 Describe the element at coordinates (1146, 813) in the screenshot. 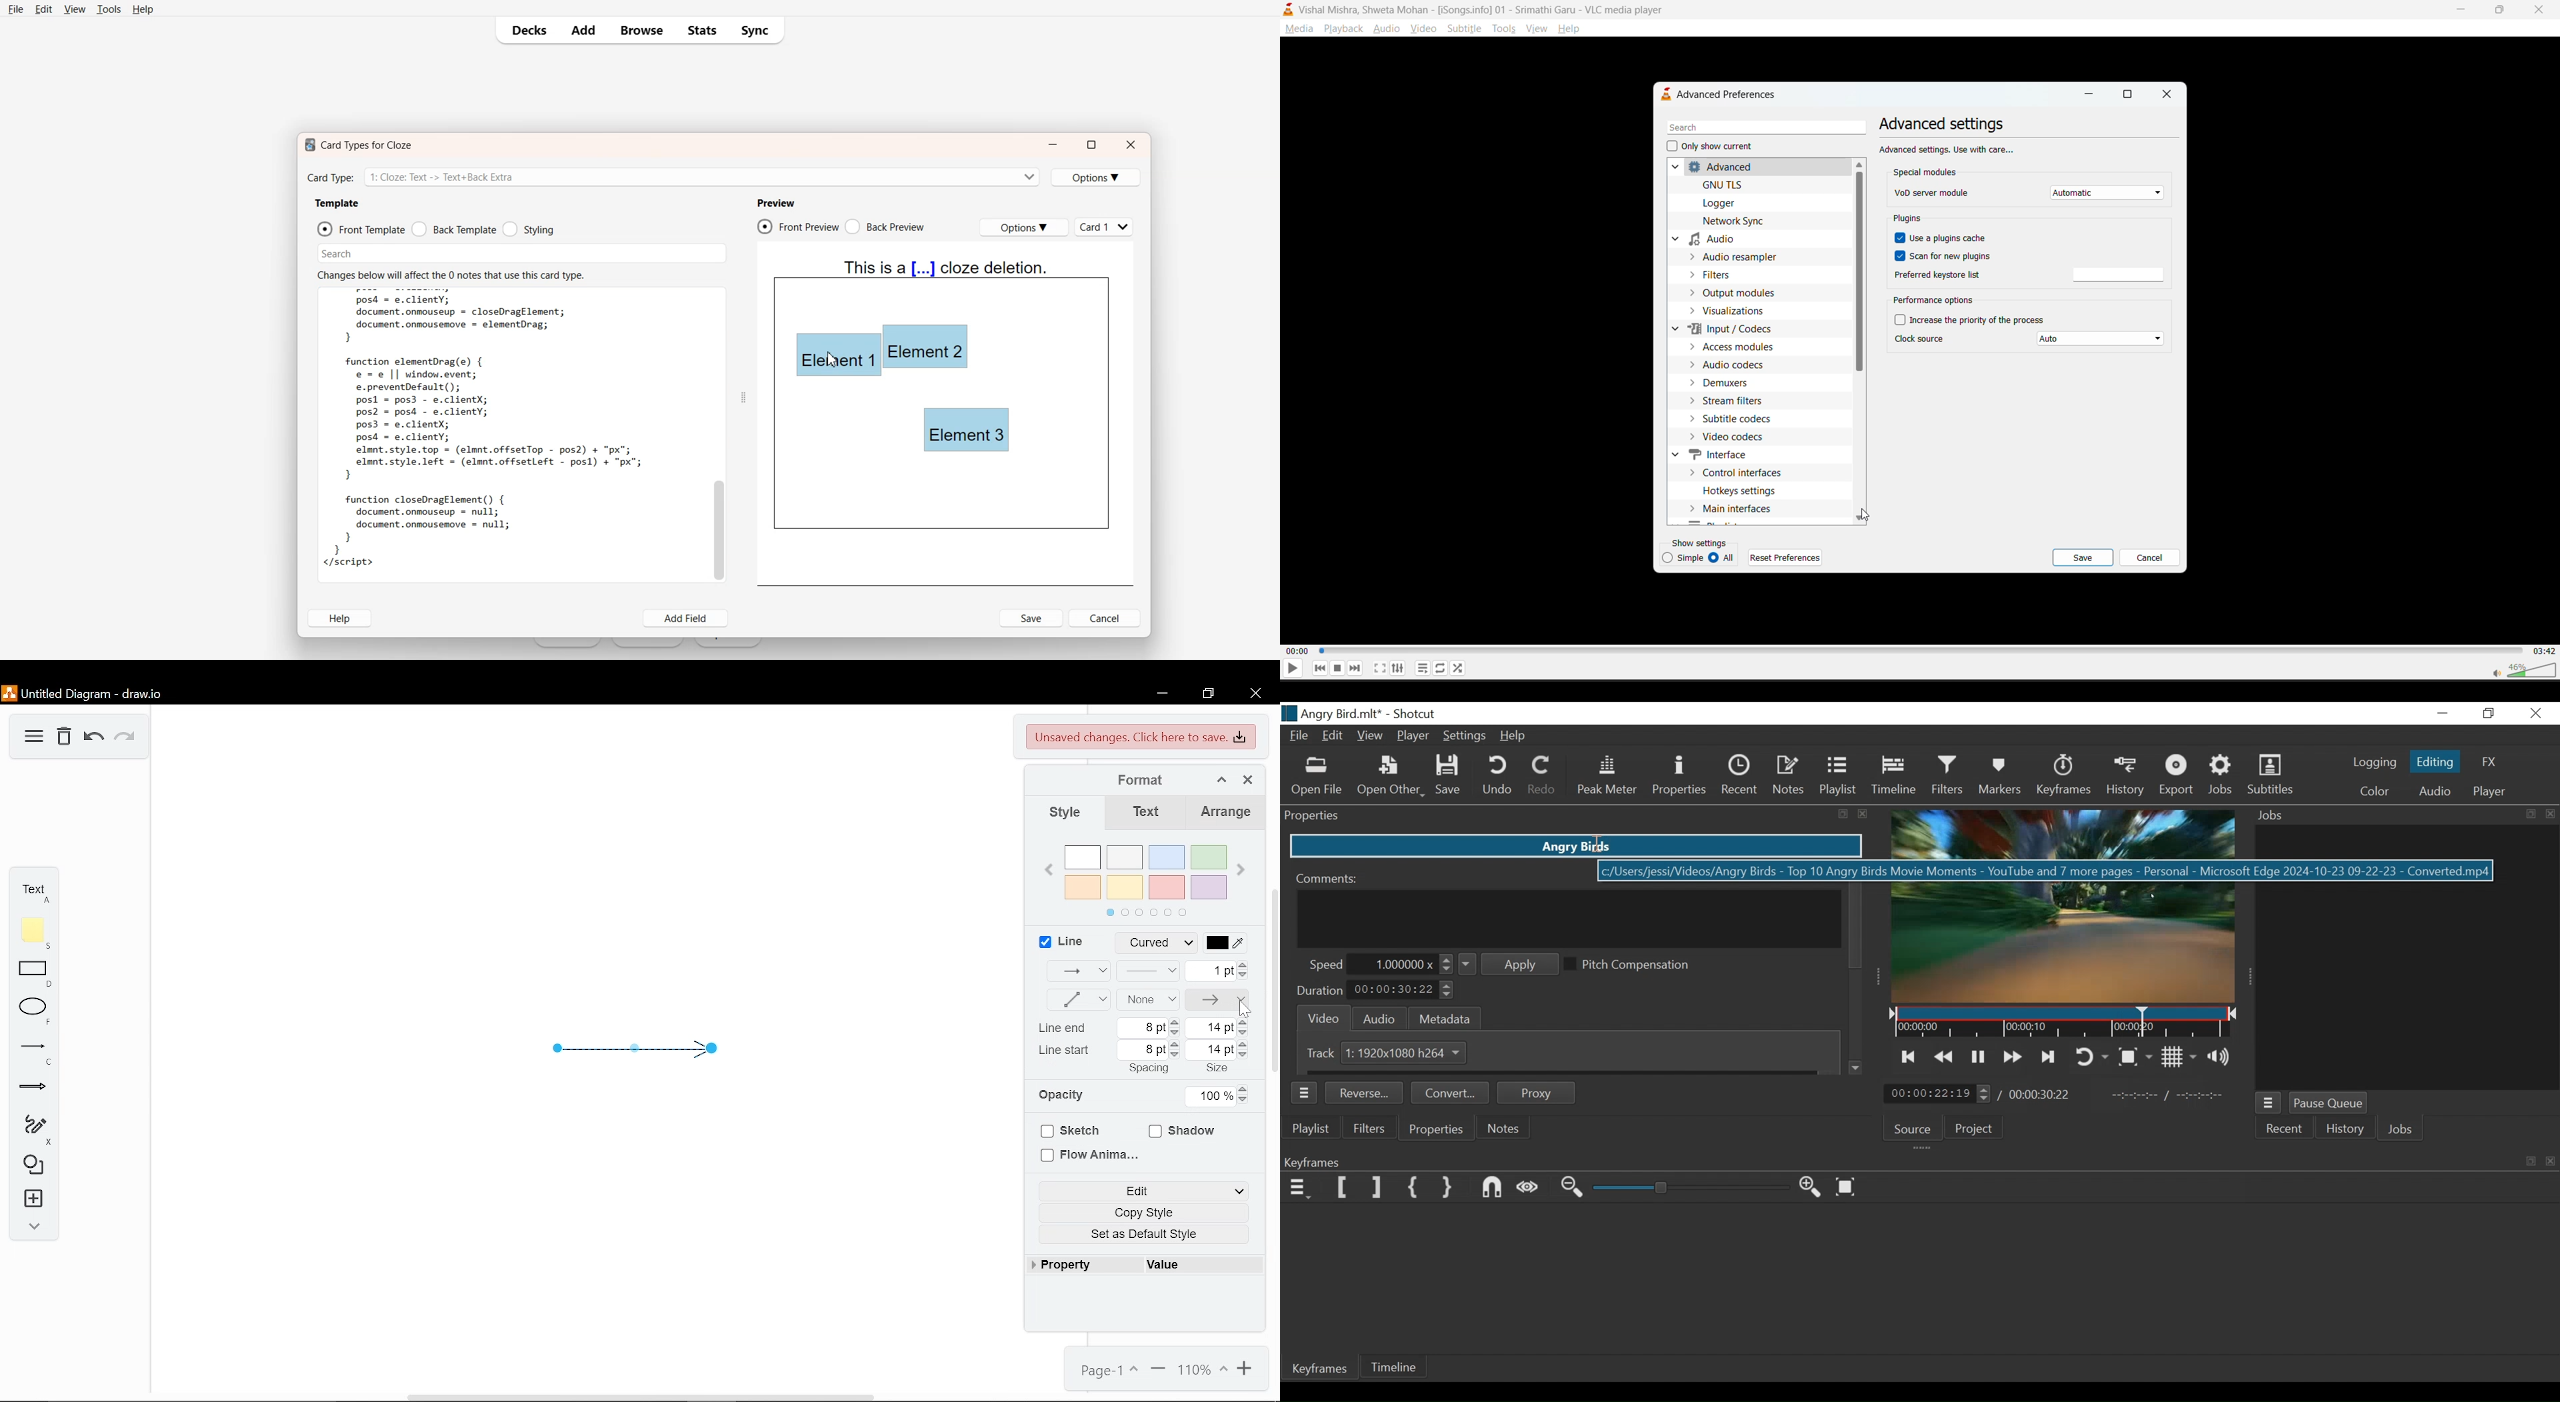

I see `Text` at that location.